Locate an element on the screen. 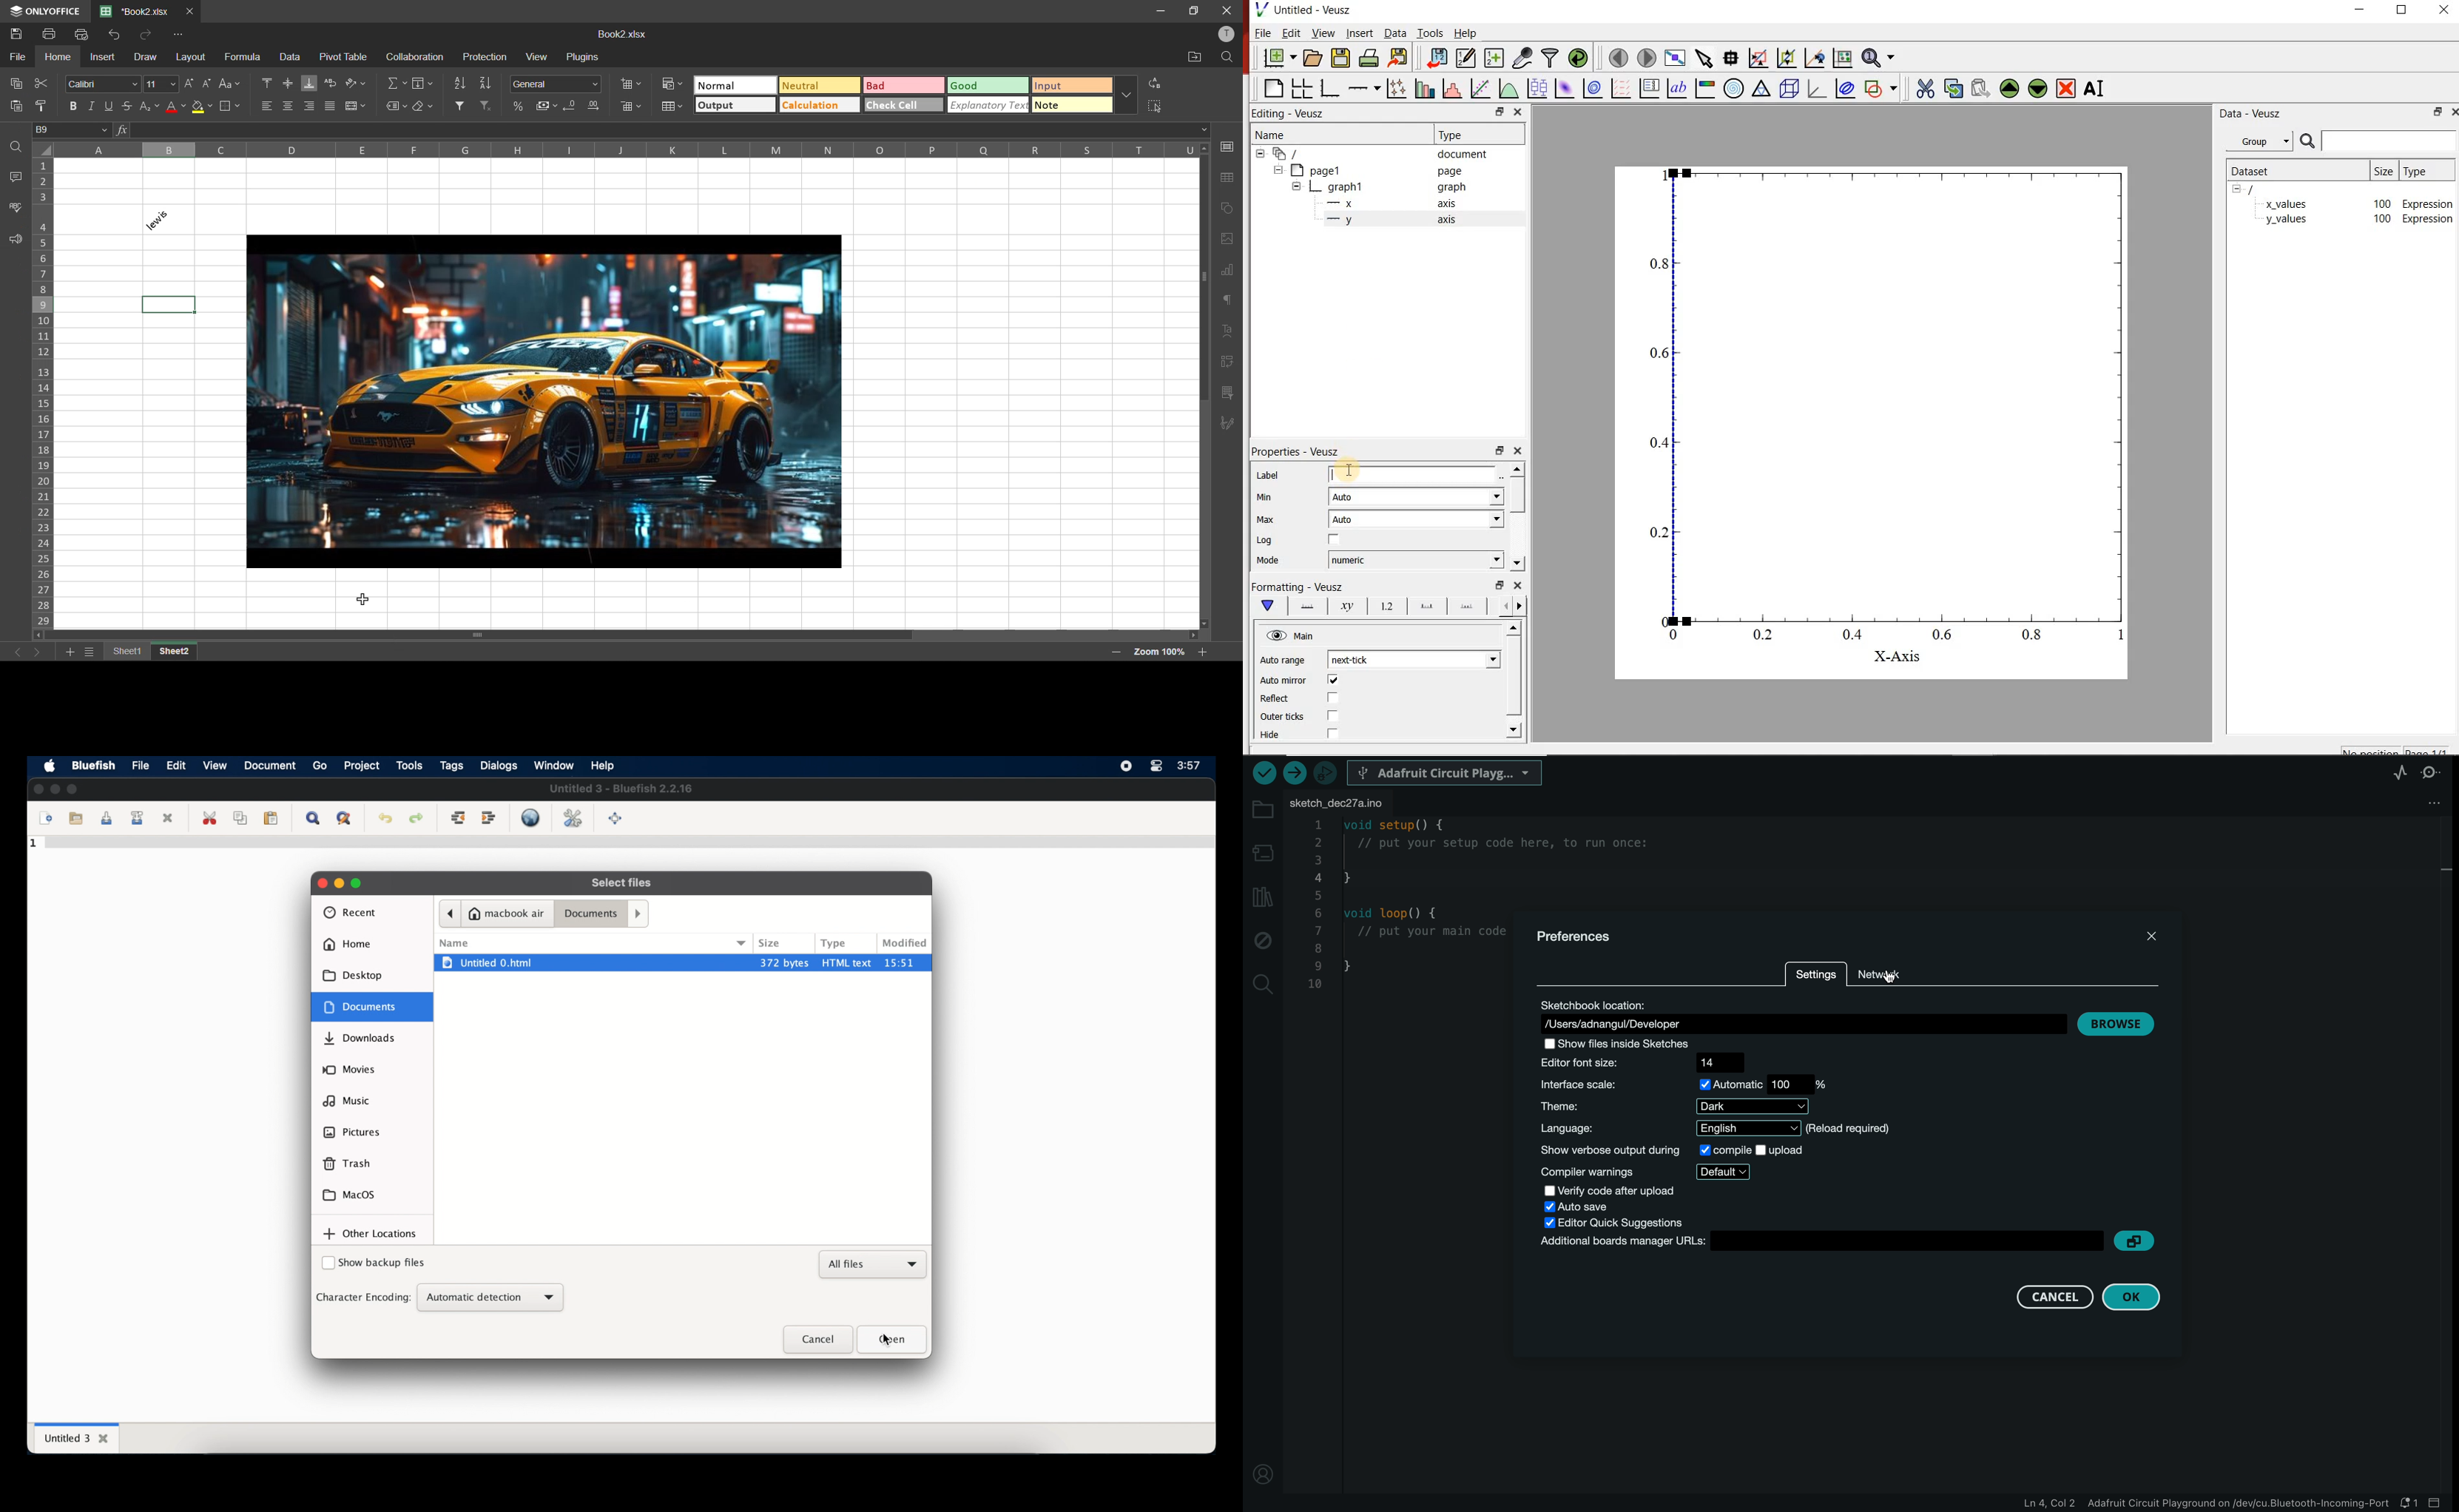  music is located at coordinates (346, 1100).